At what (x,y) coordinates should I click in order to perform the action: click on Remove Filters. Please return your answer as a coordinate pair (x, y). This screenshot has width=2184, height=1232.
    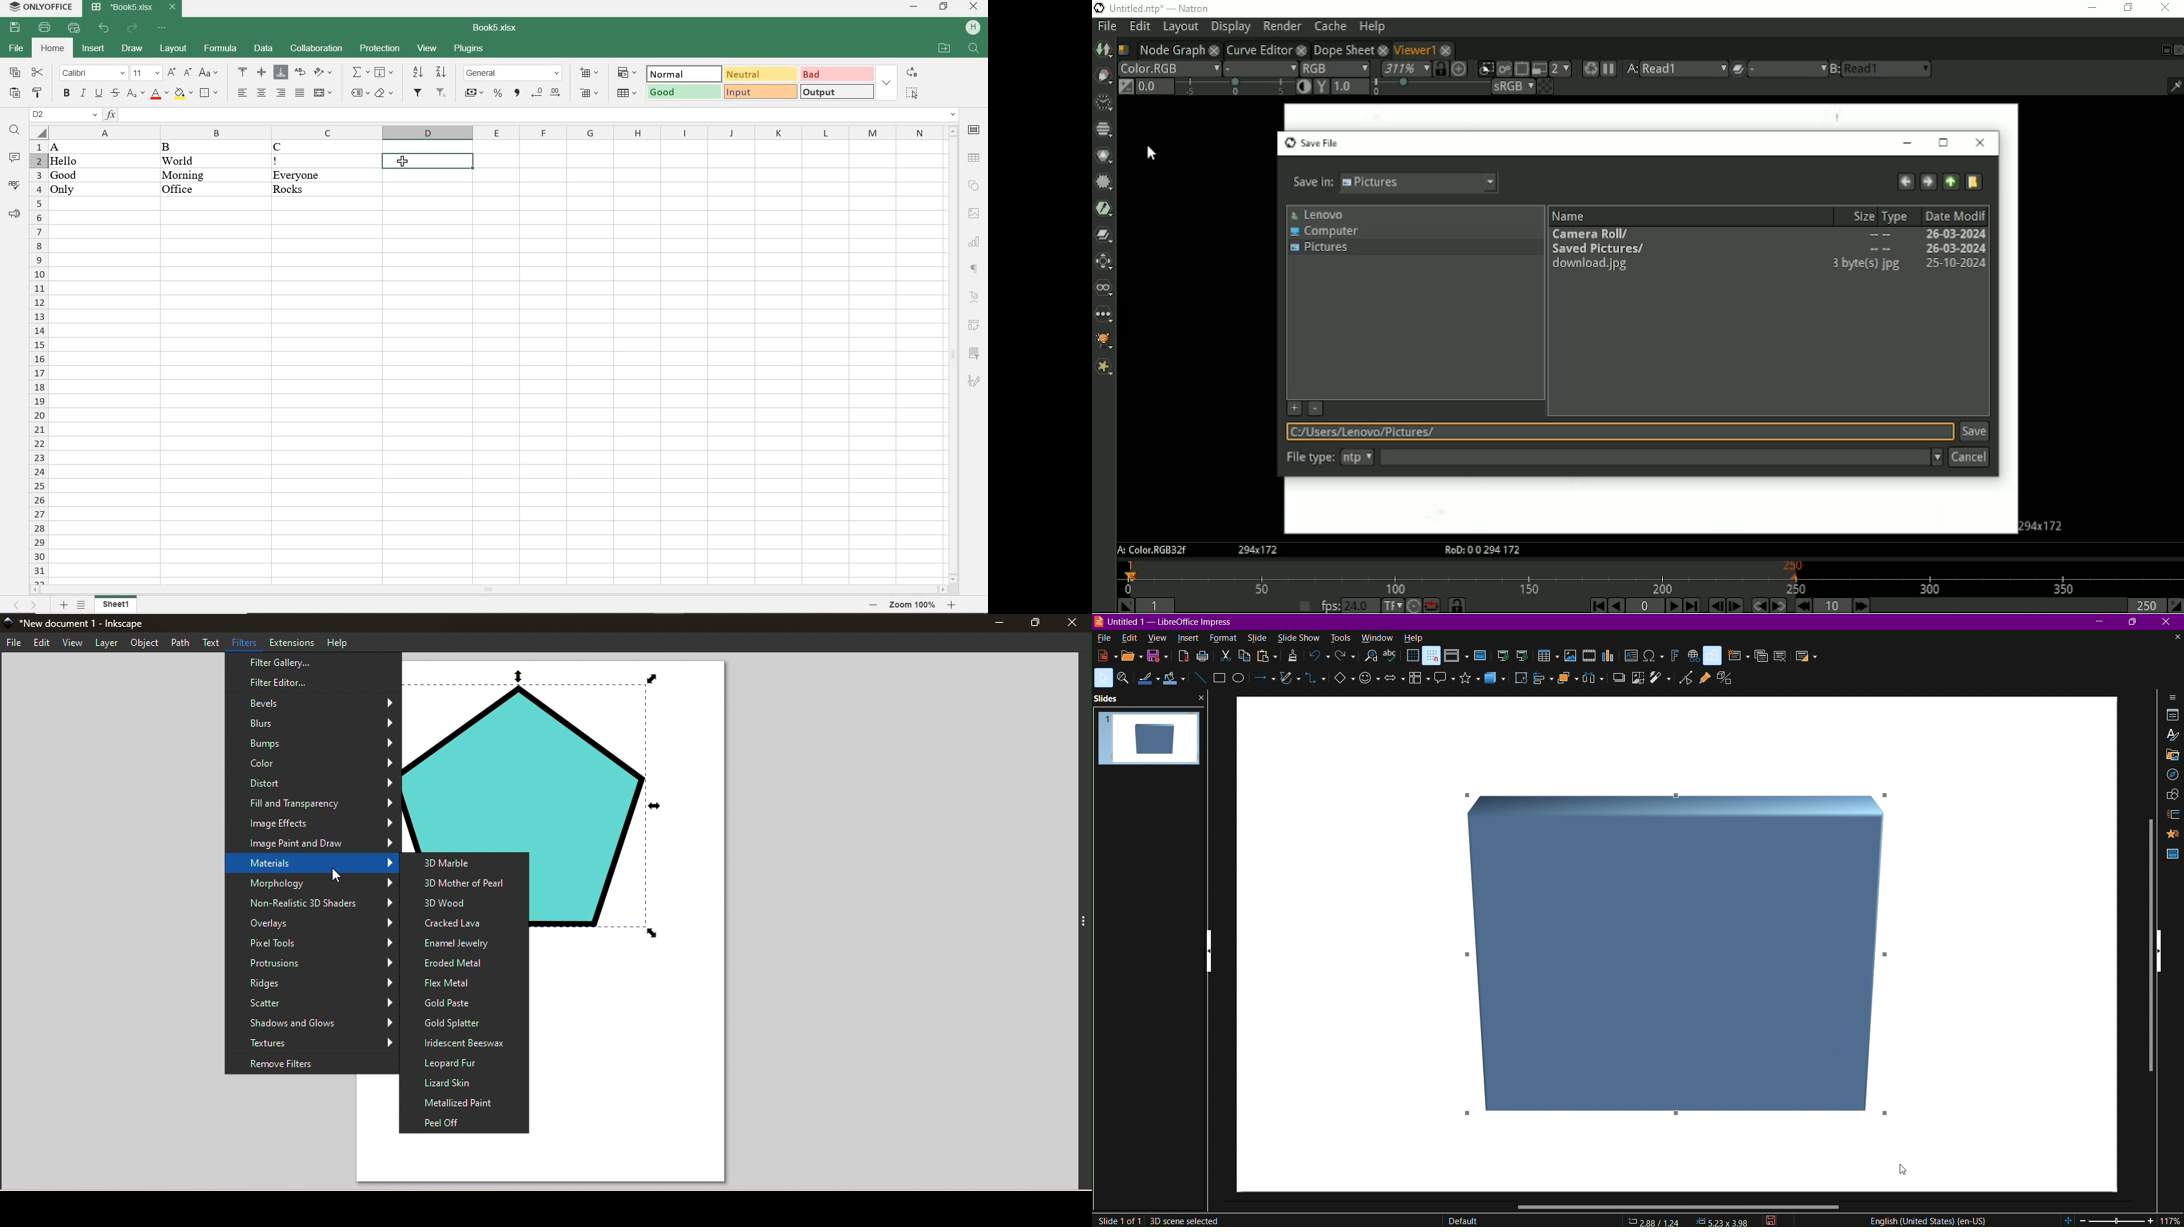
    Looking at the image, I should click on (310, 1066).